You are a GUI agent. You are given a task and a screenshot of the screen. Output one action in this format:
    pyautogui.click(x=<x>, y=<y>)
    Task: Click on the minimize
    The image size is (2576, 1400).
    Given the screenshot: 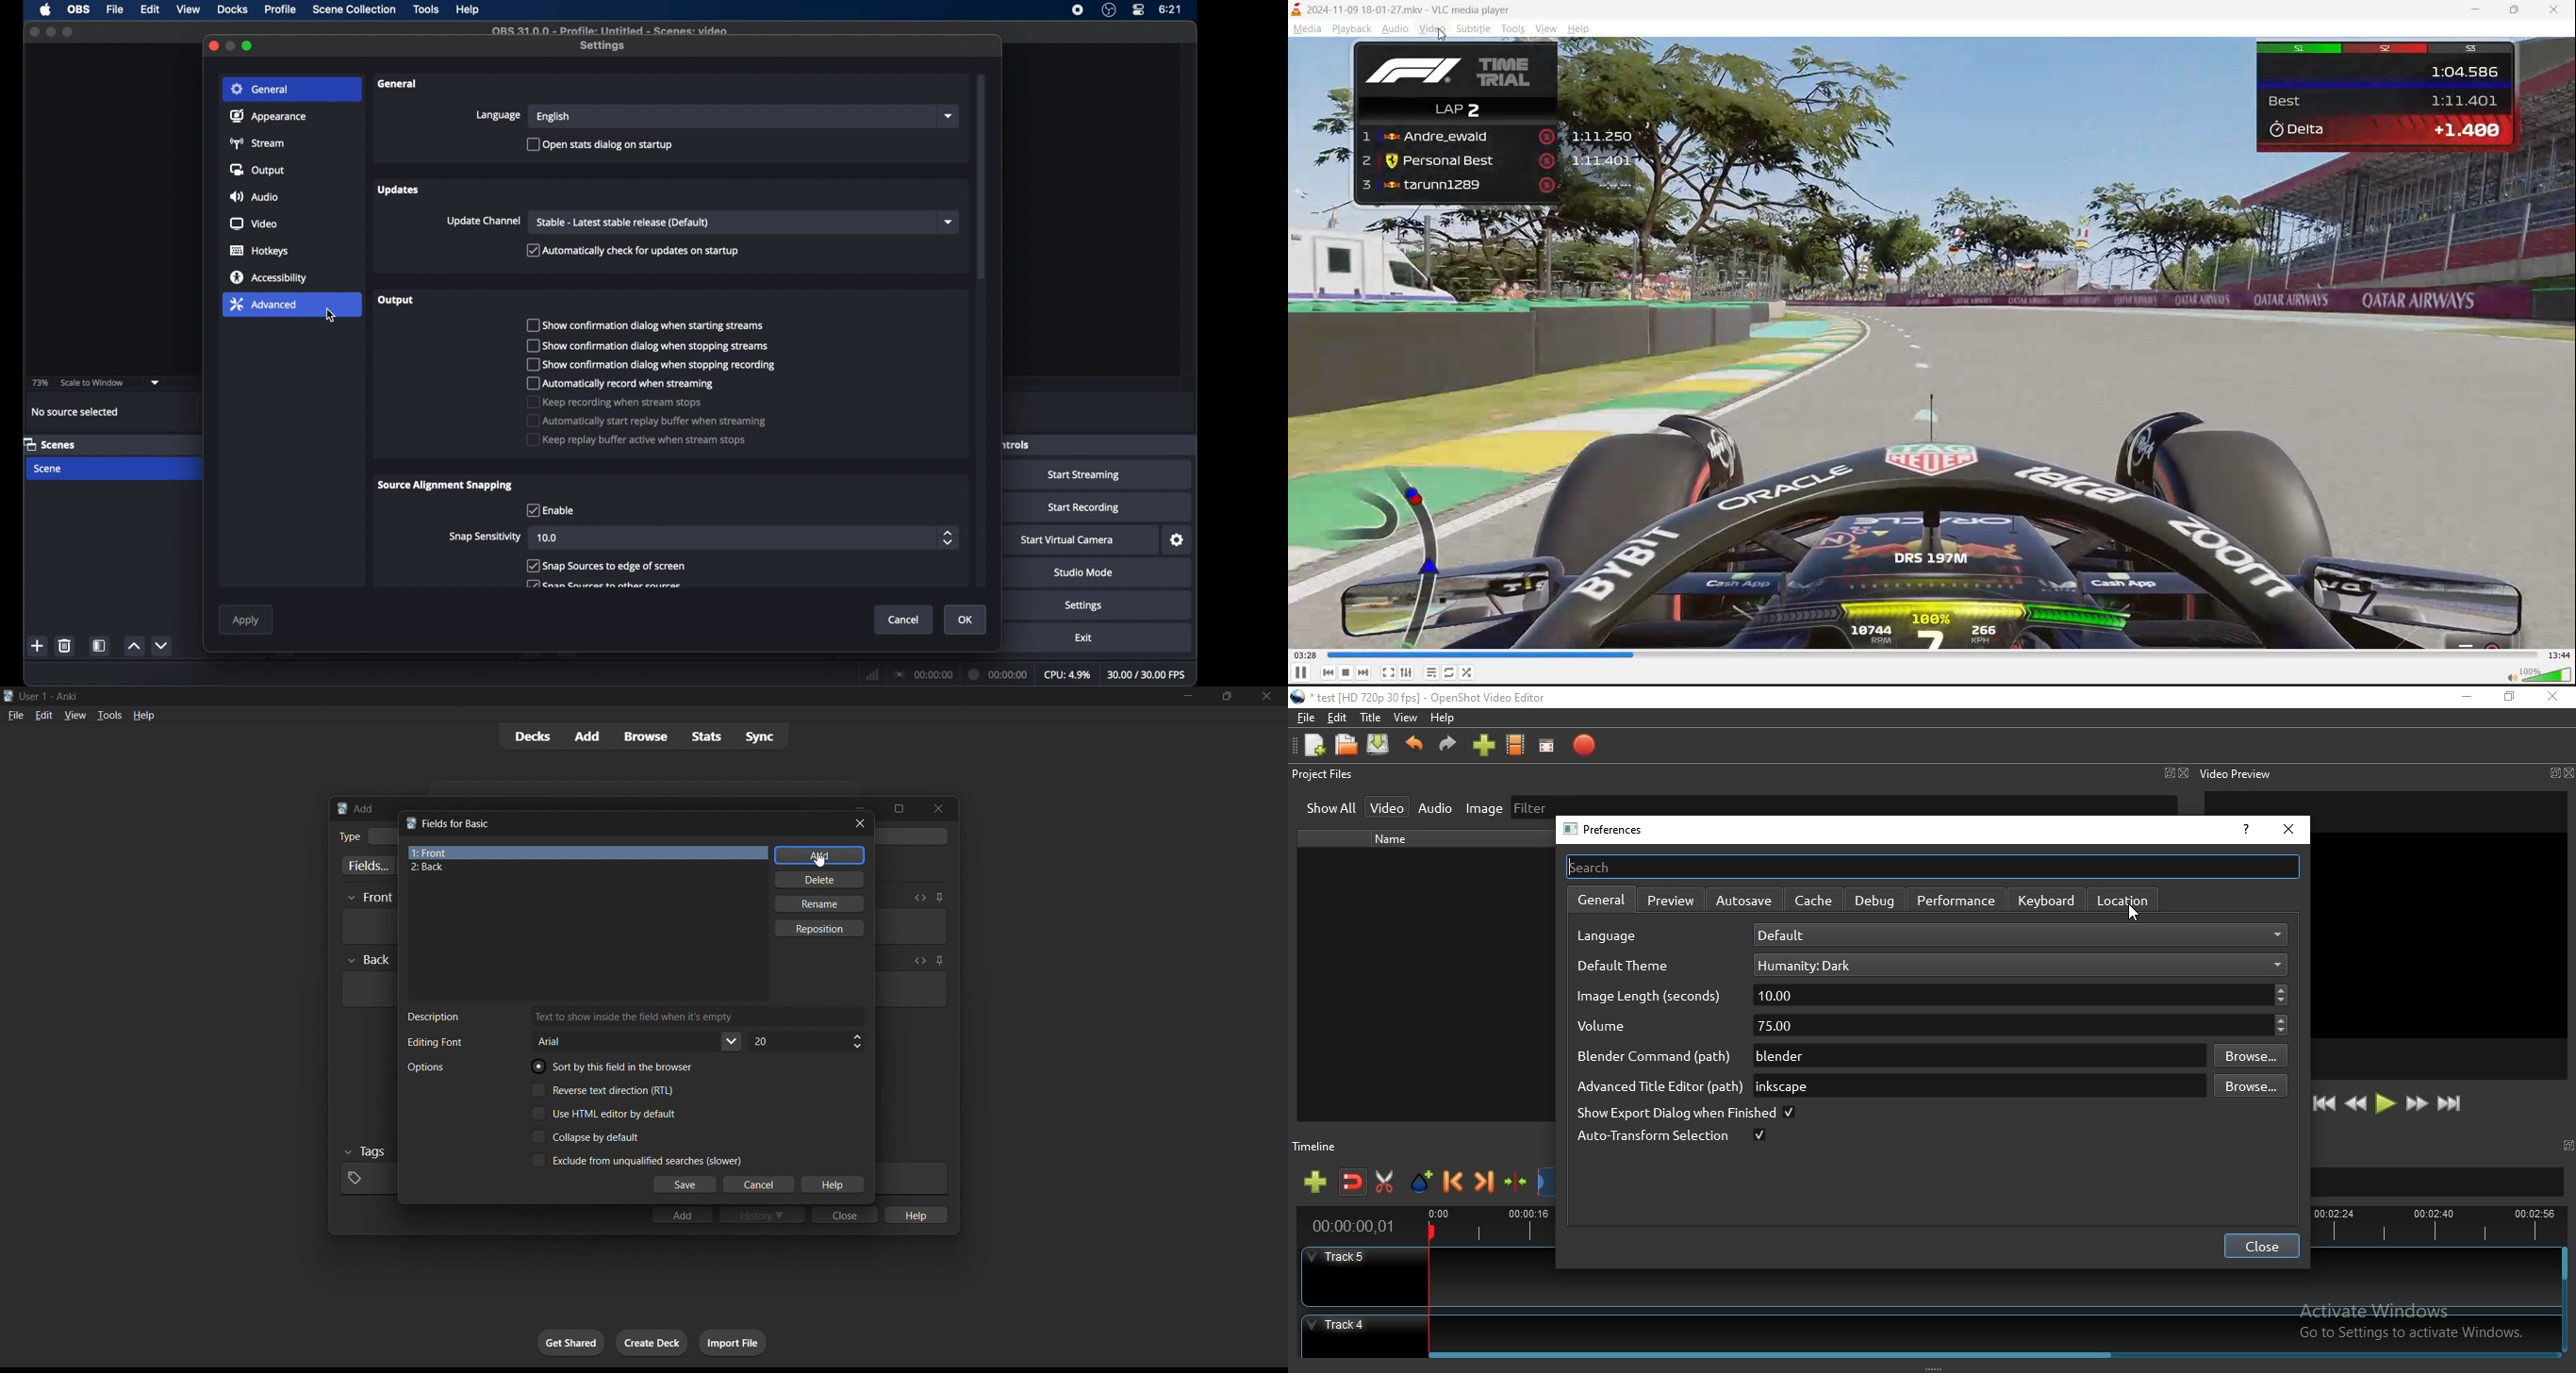 What is the action you would take?
    pyautogui.click(x=1187, y=697)
    